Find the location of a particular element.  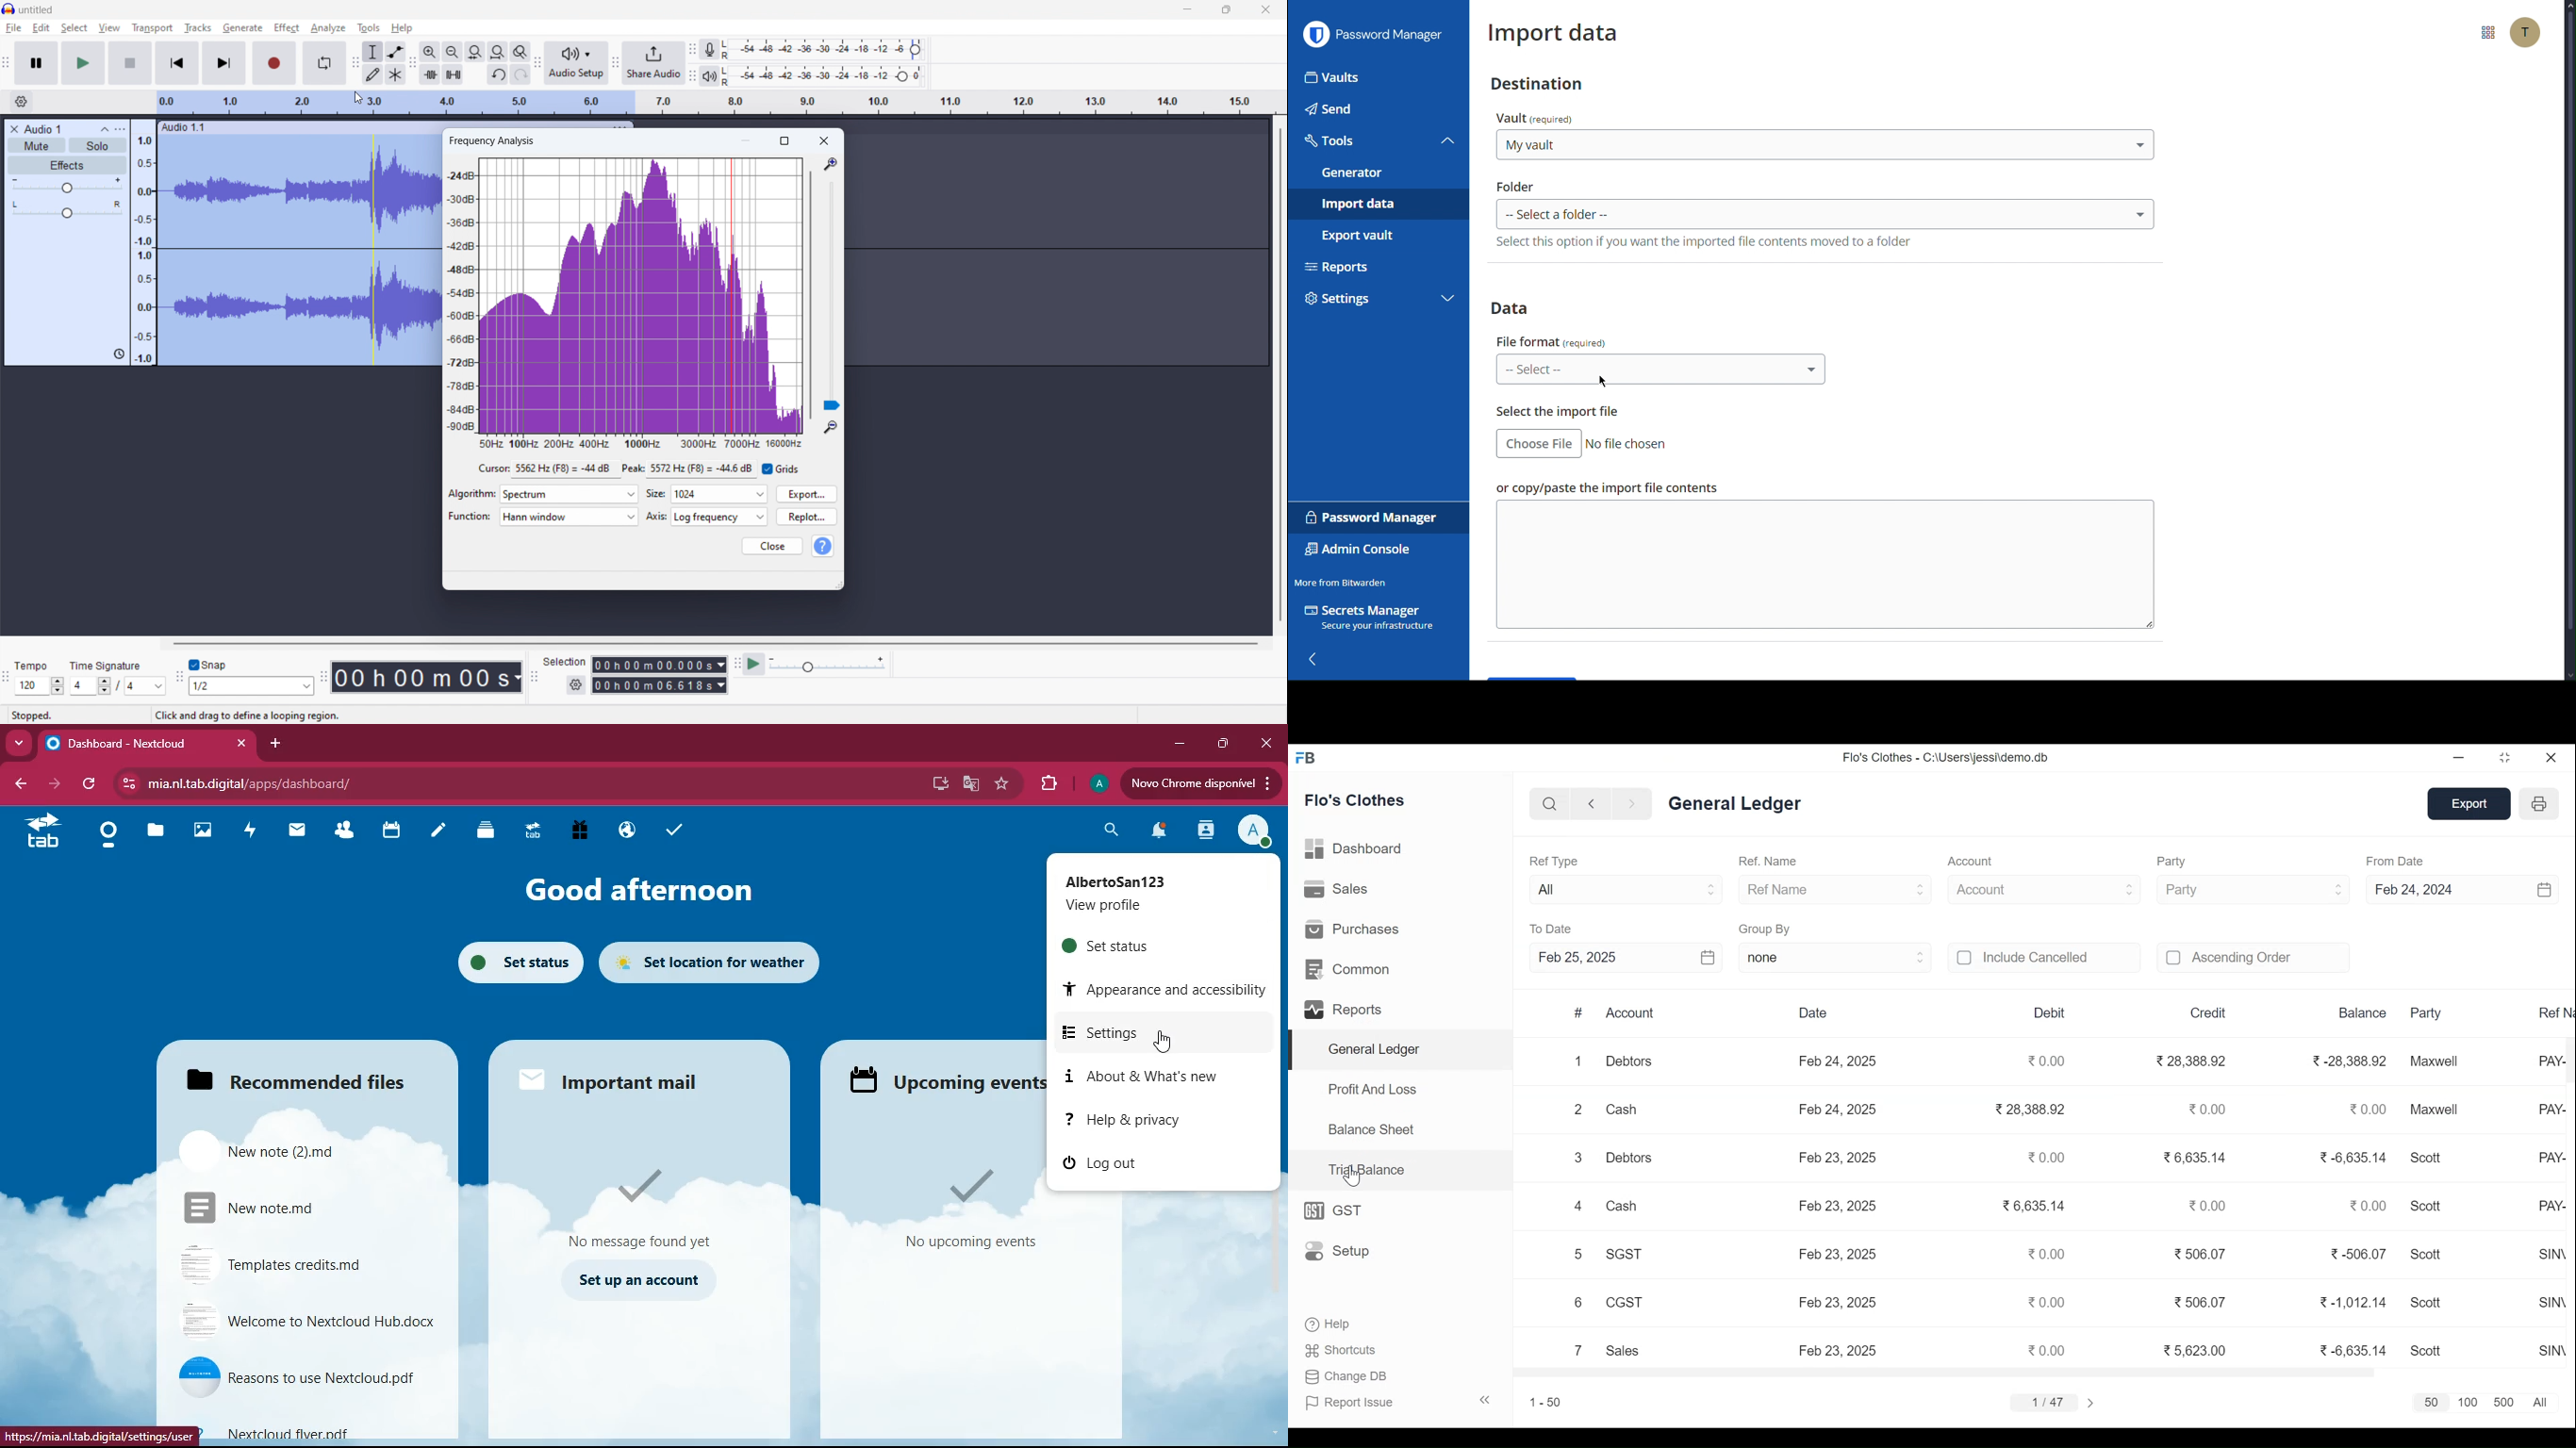

0.00 is located at coordinates (2370, 1109).